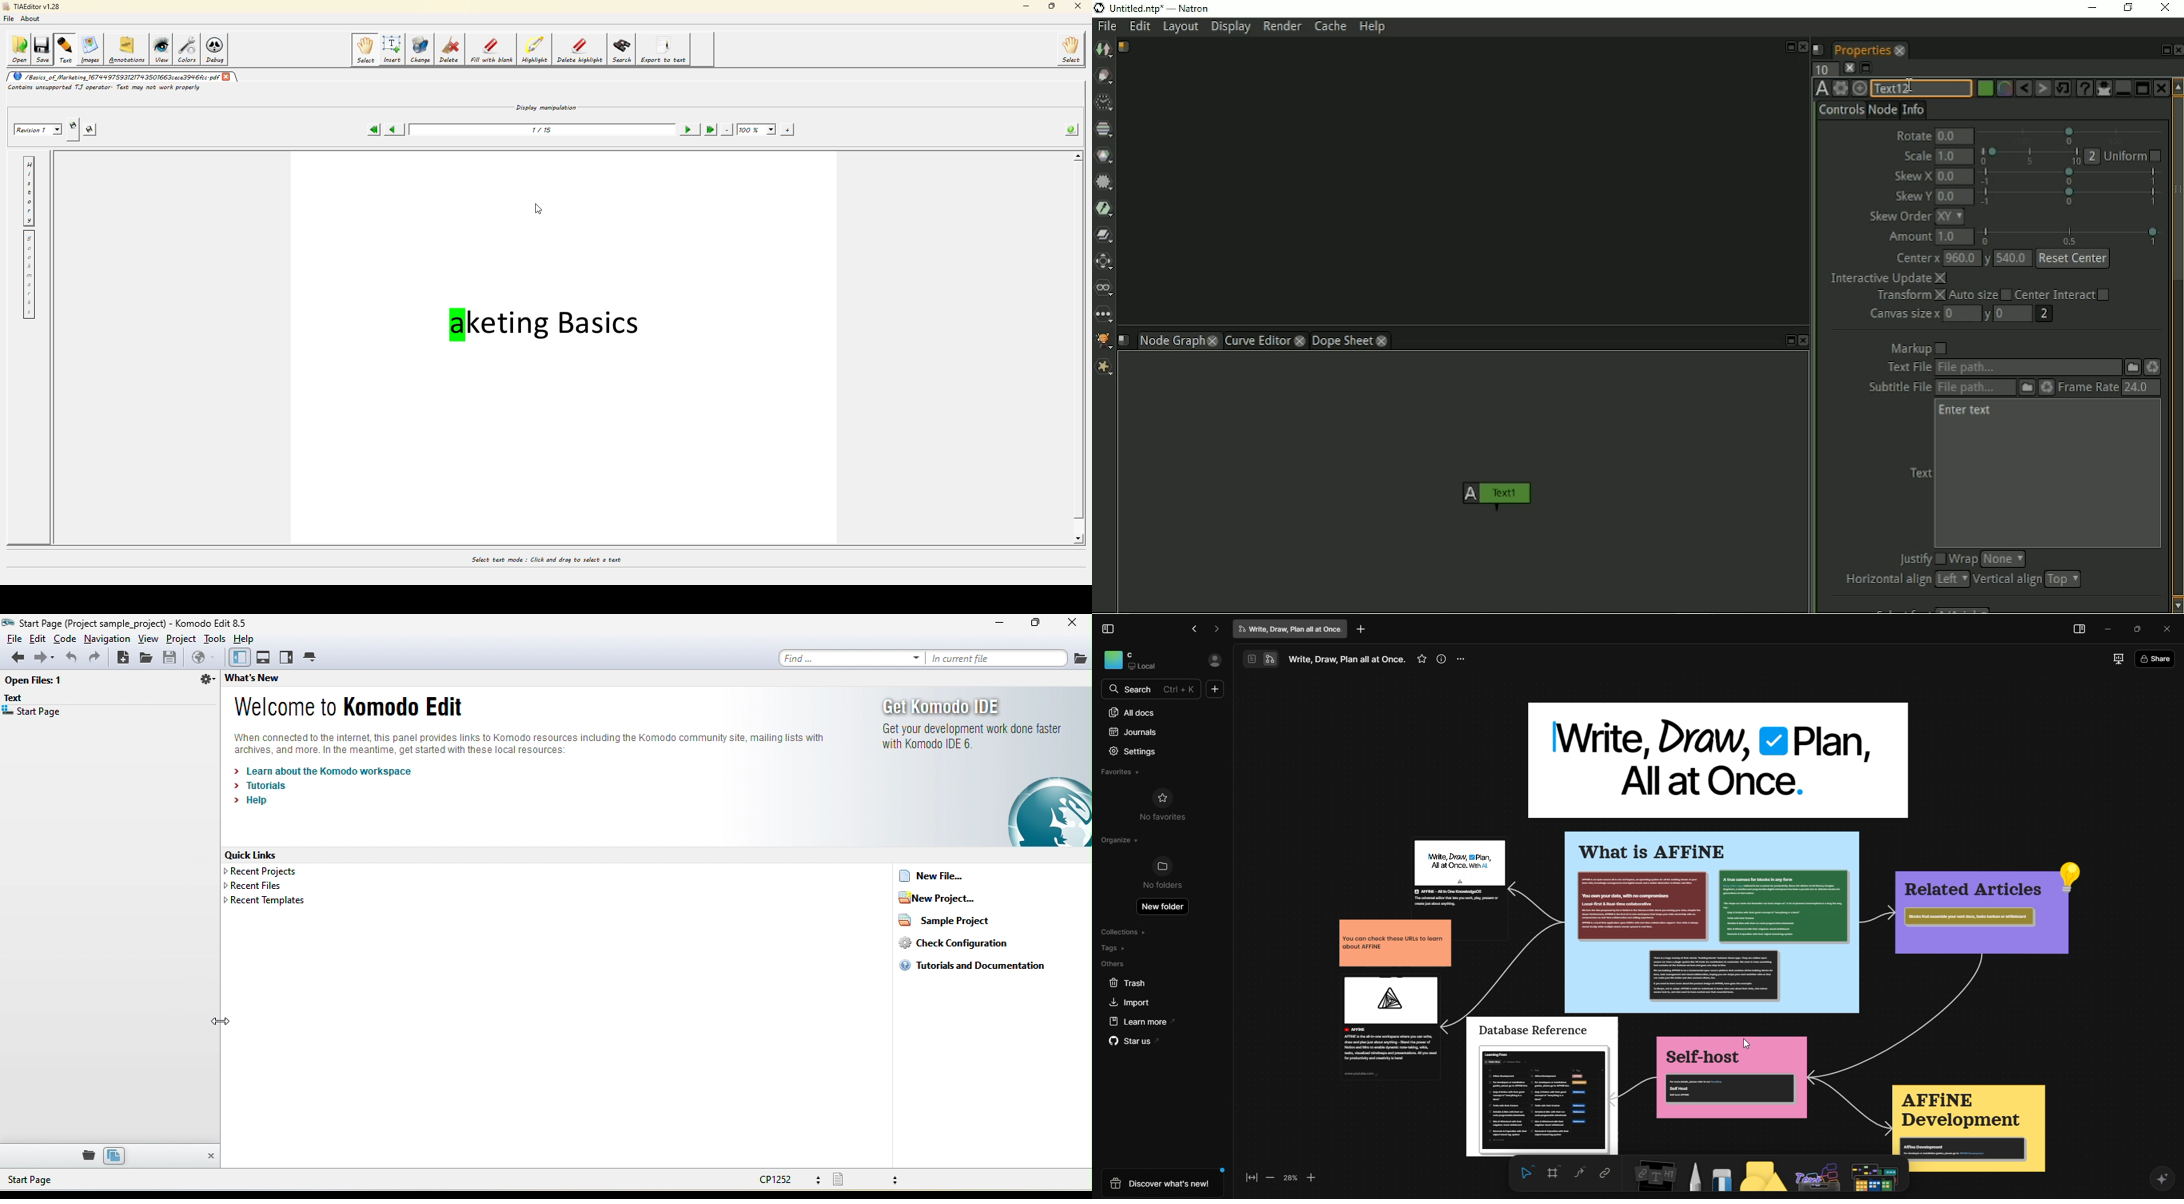 This screenshot has width=2184, height=1204. What do you see at coordinates (1347, 657) in the screenshot?
I see `text` at bounding box center [1347, 657].